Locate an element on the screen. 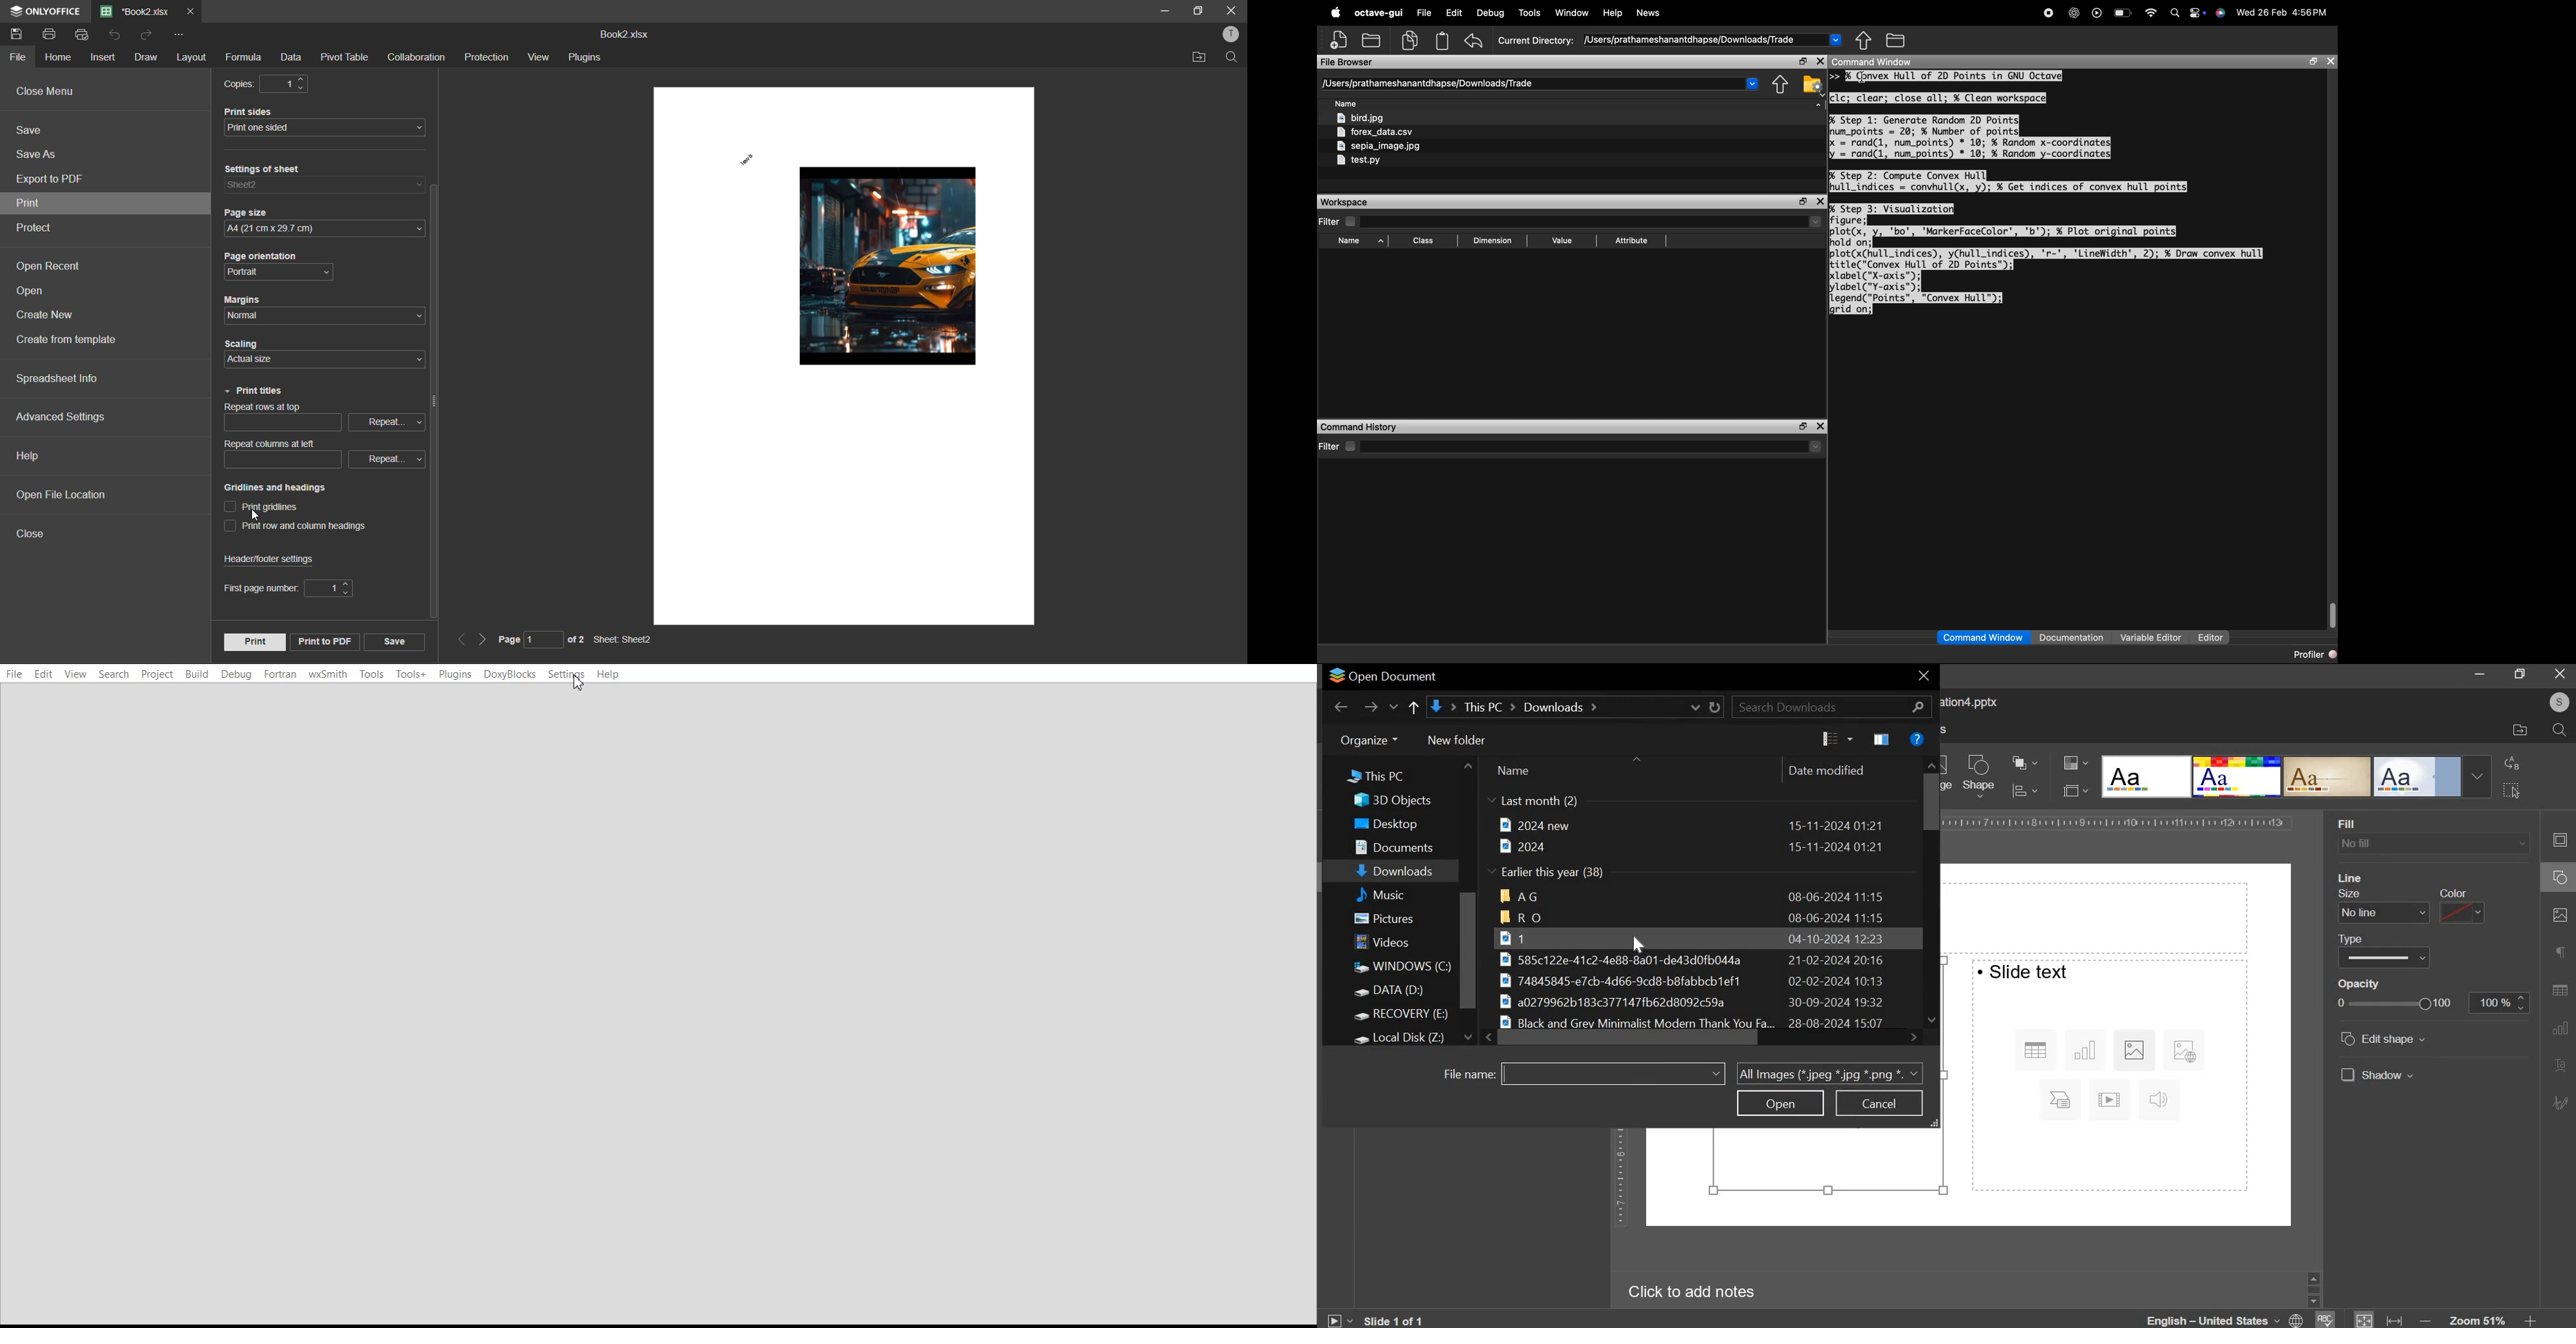 The image size is (2576, 1344). text art is located at coordinates (2559, 1066).